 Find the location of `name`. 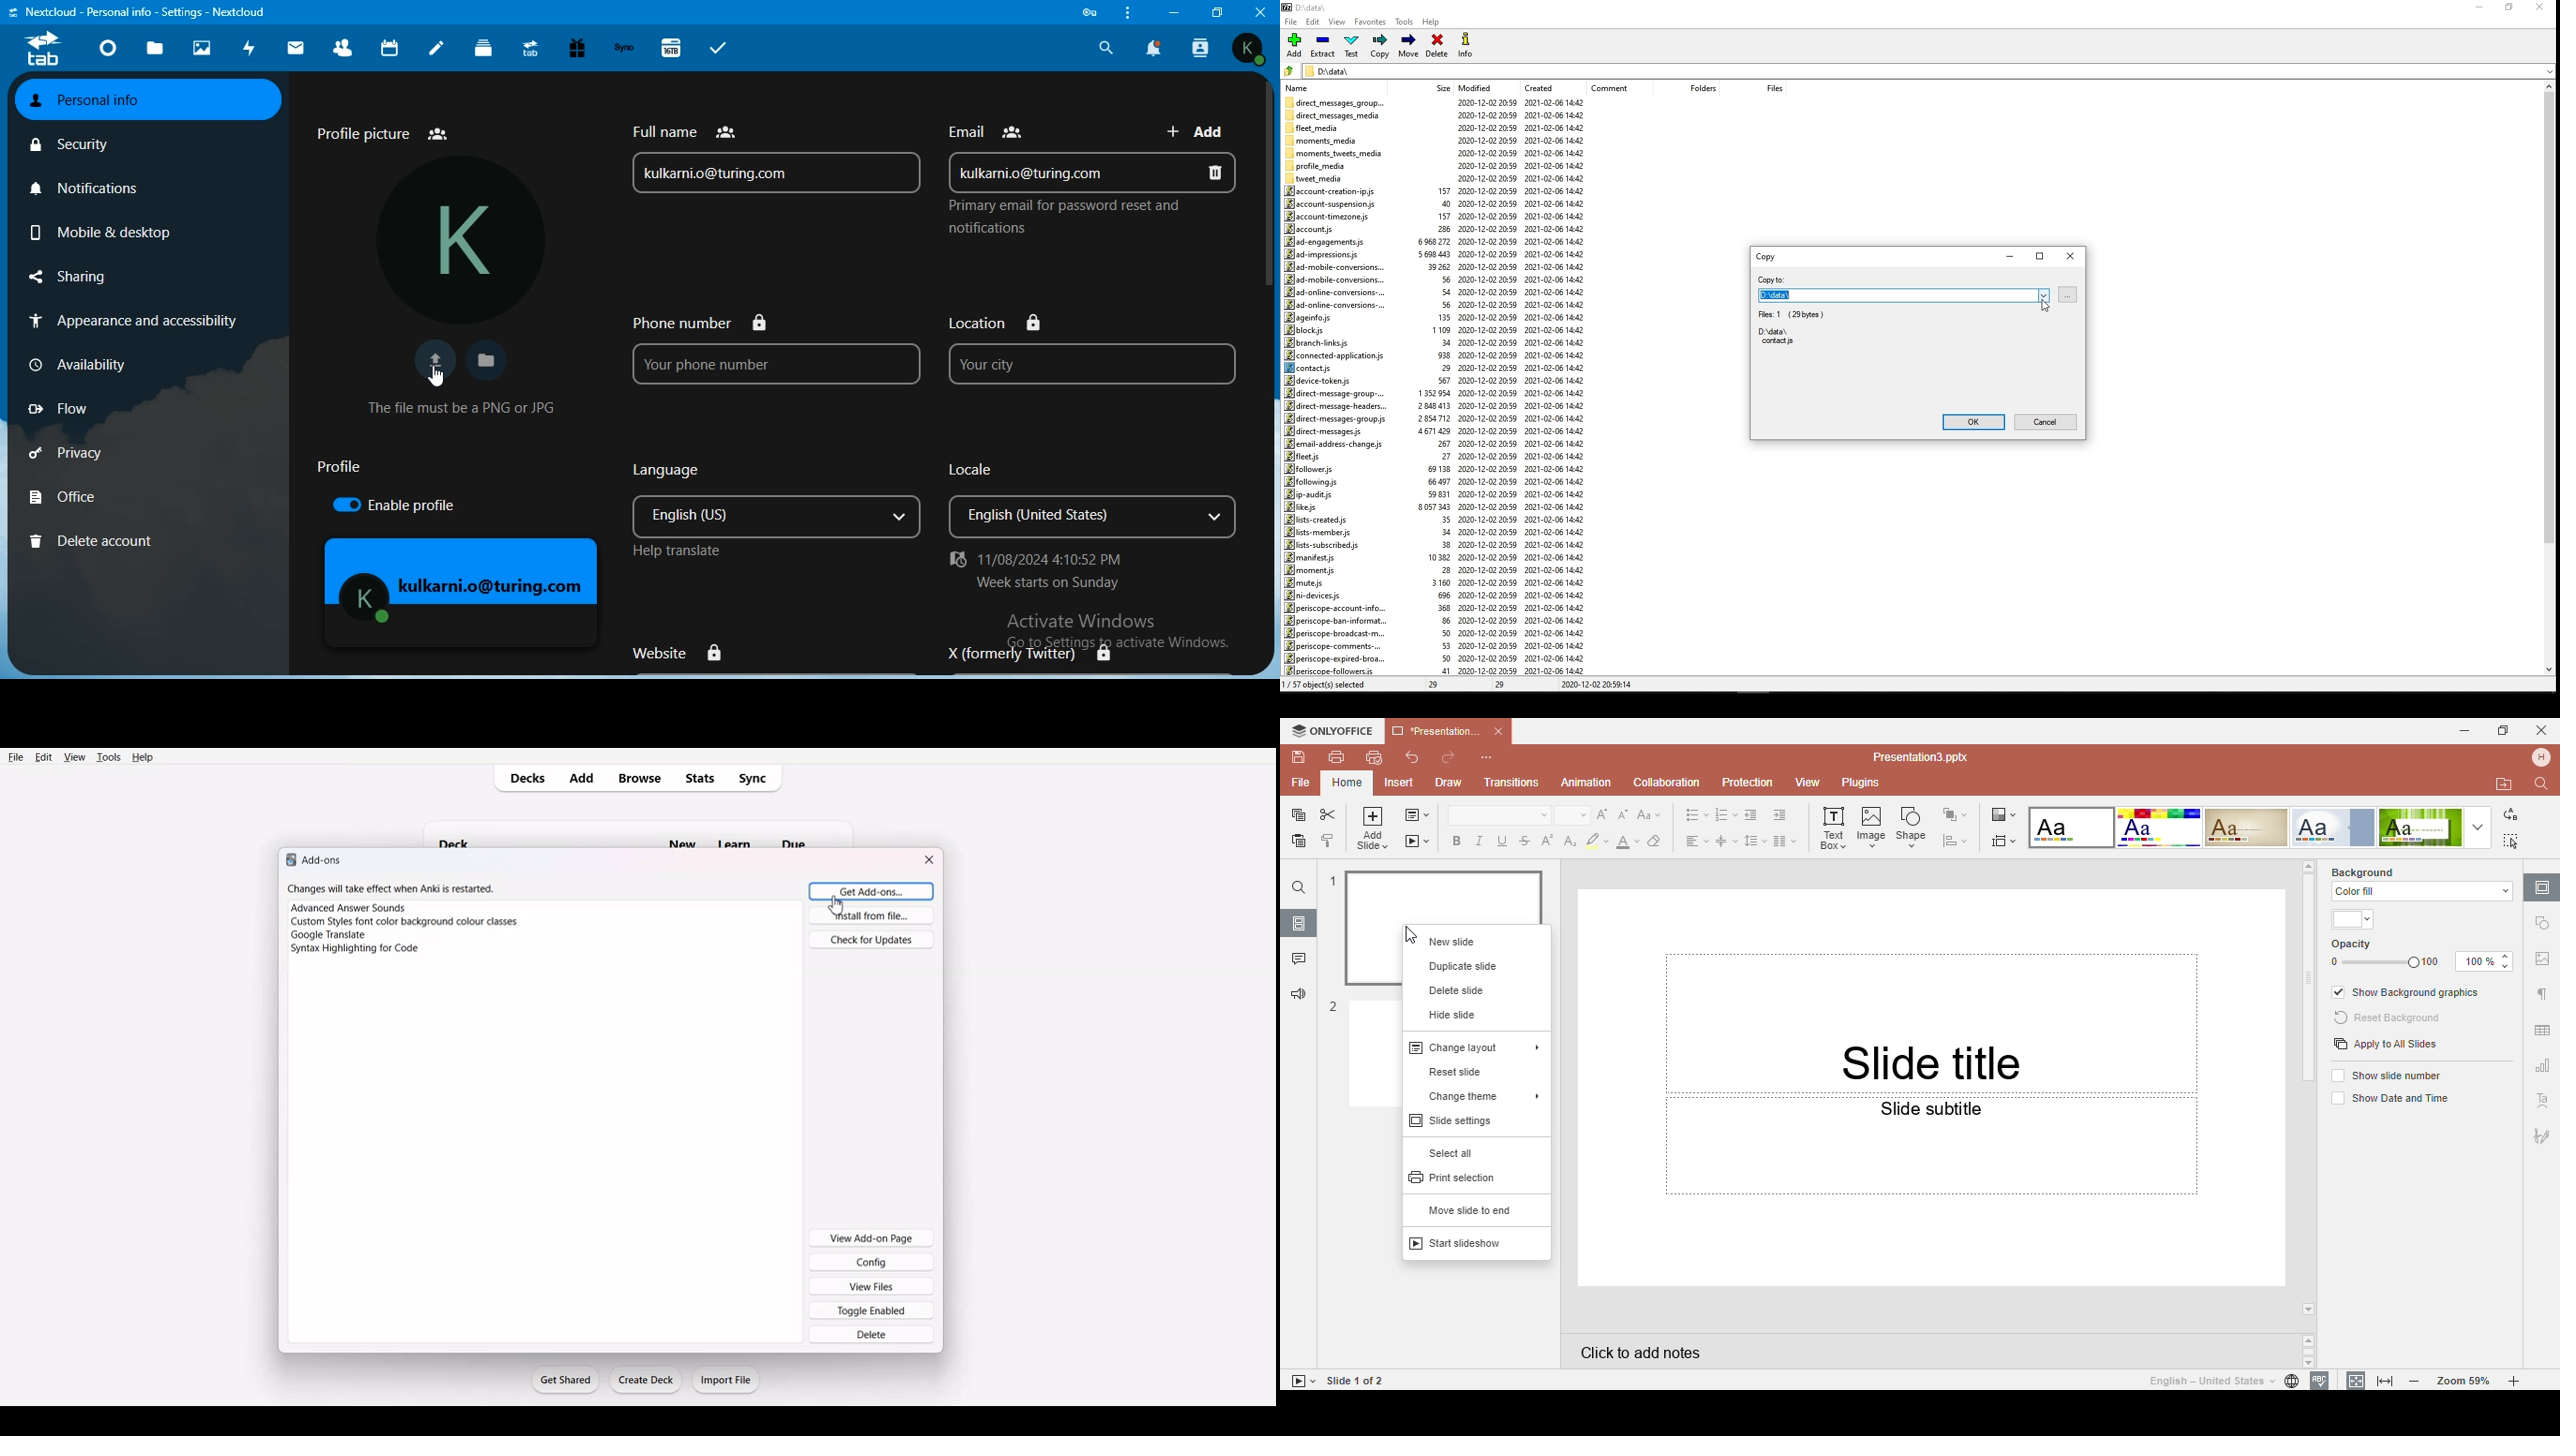

name is located at coordinates (1301, 87).